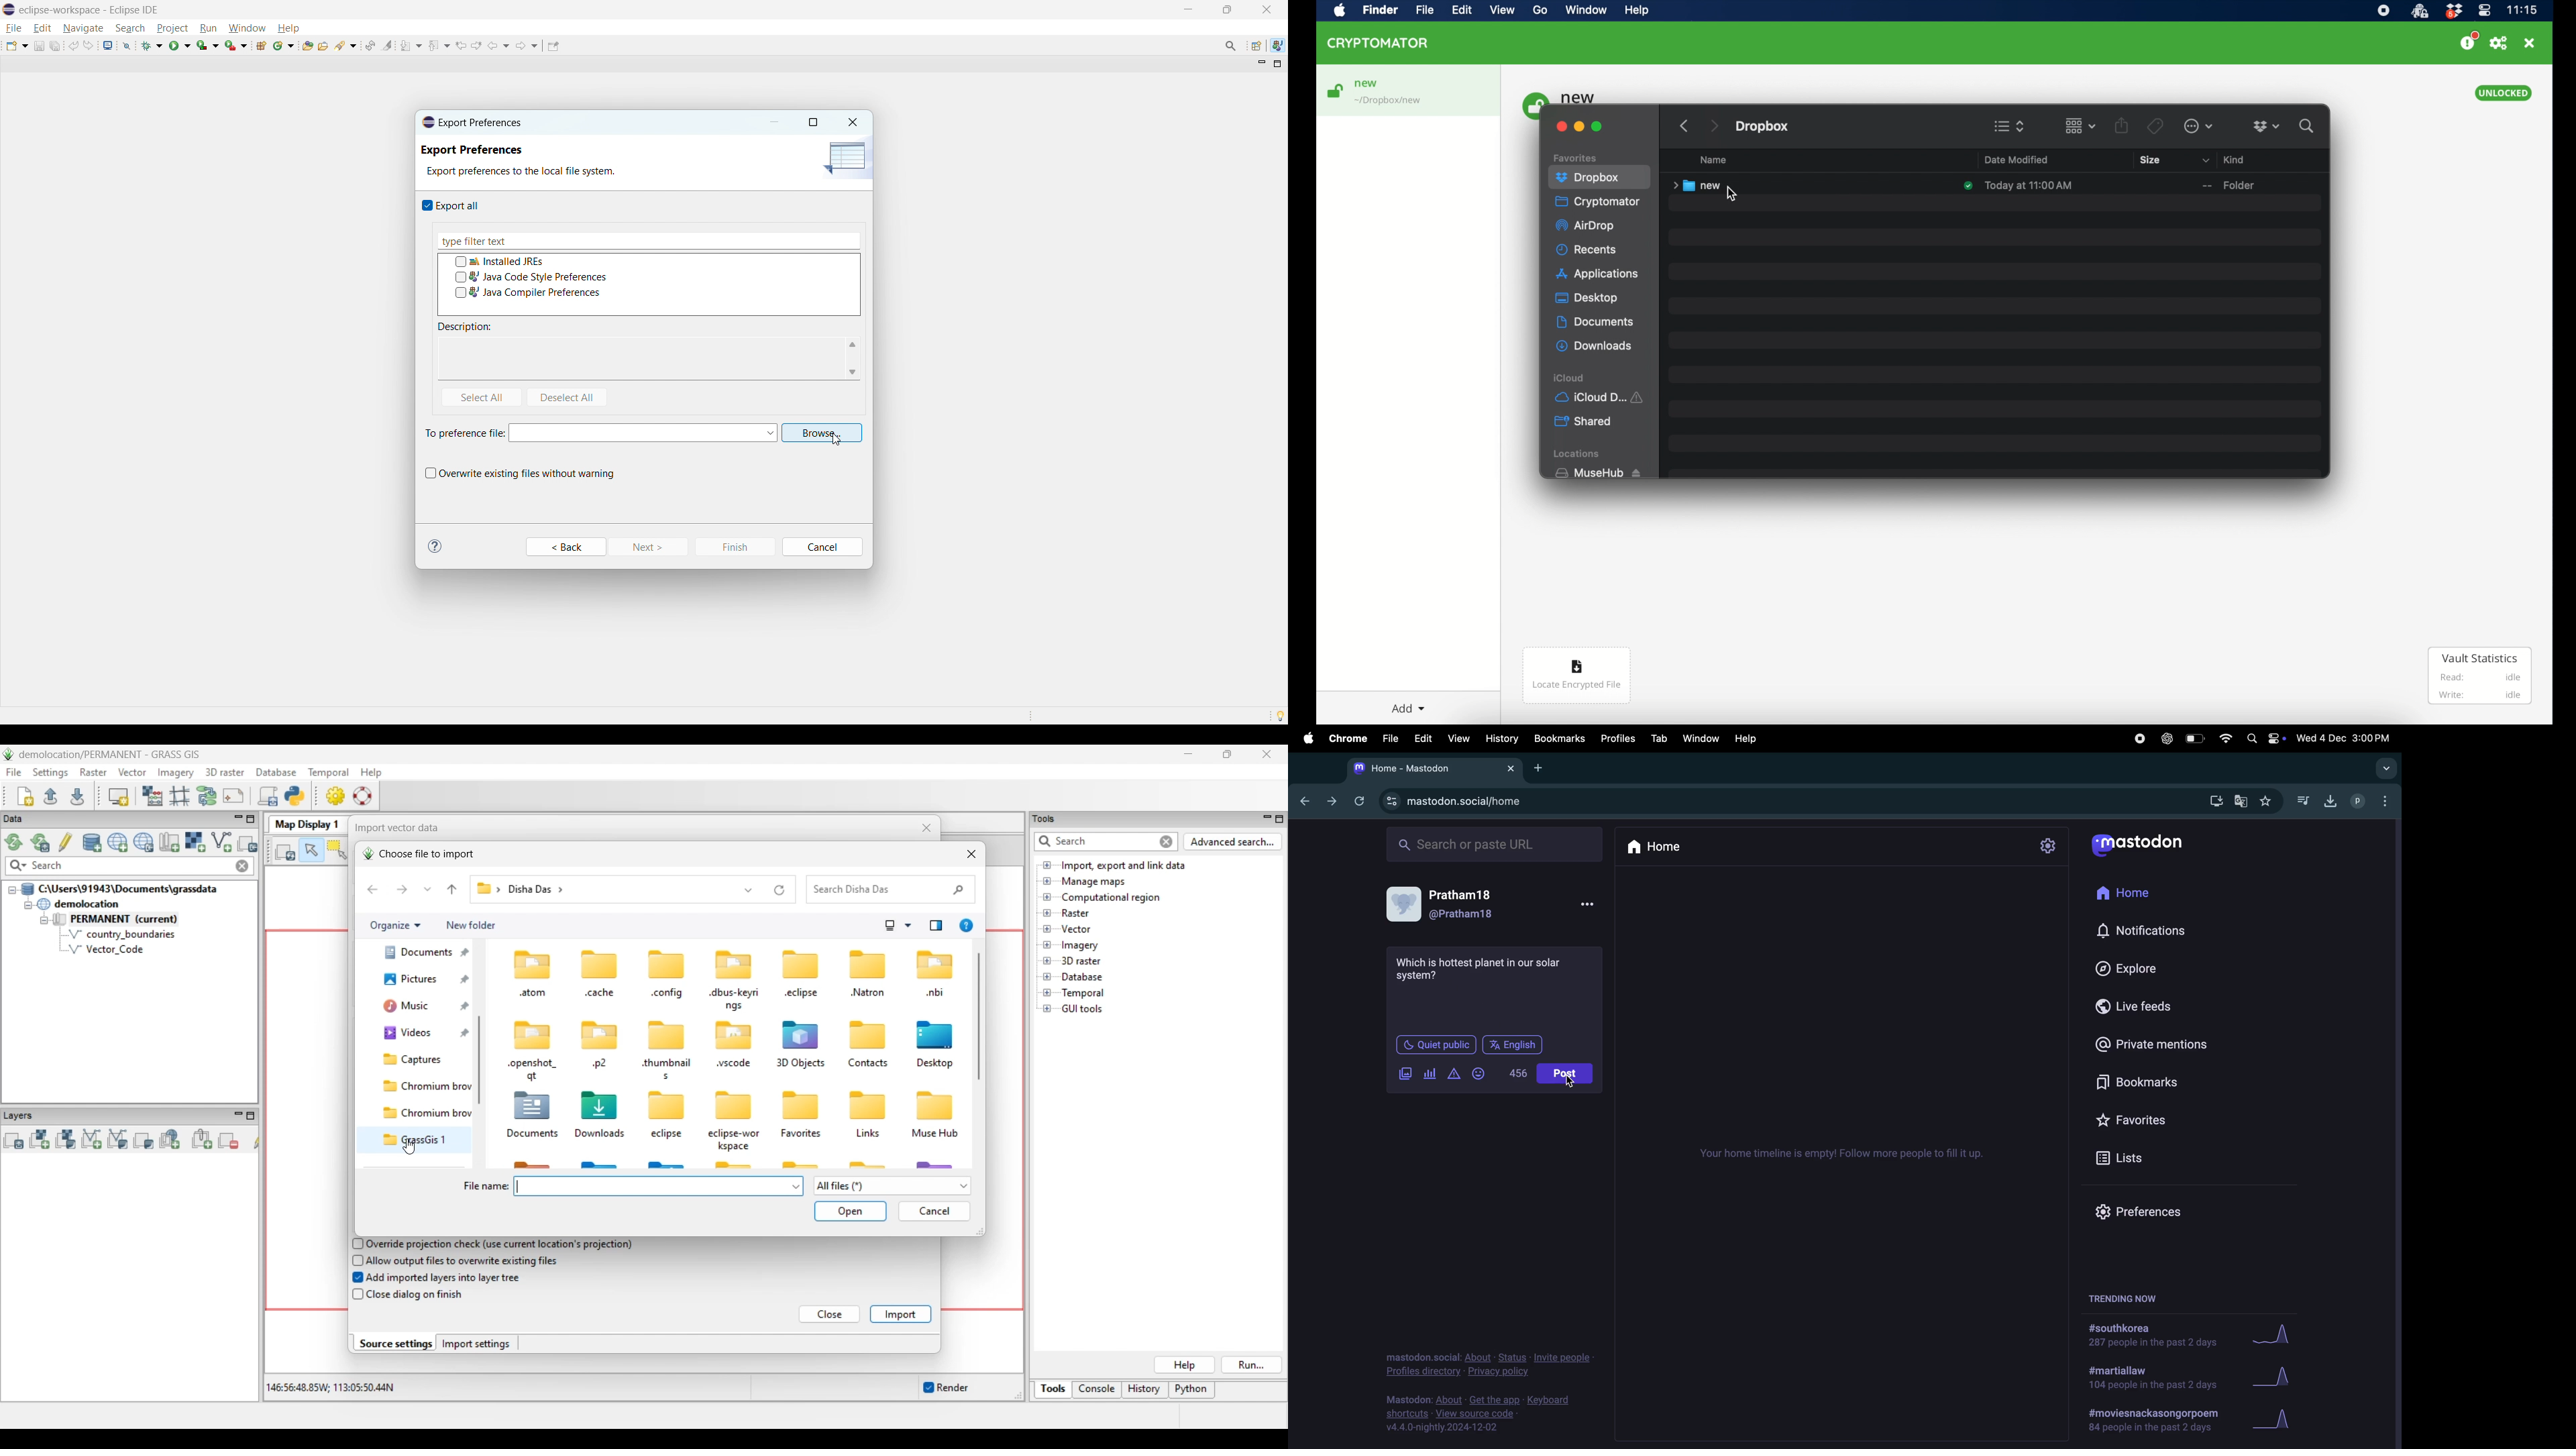 This screenshot has height=1456, width=2576. I want to click on privacy and policy, so click(1486, 1363).